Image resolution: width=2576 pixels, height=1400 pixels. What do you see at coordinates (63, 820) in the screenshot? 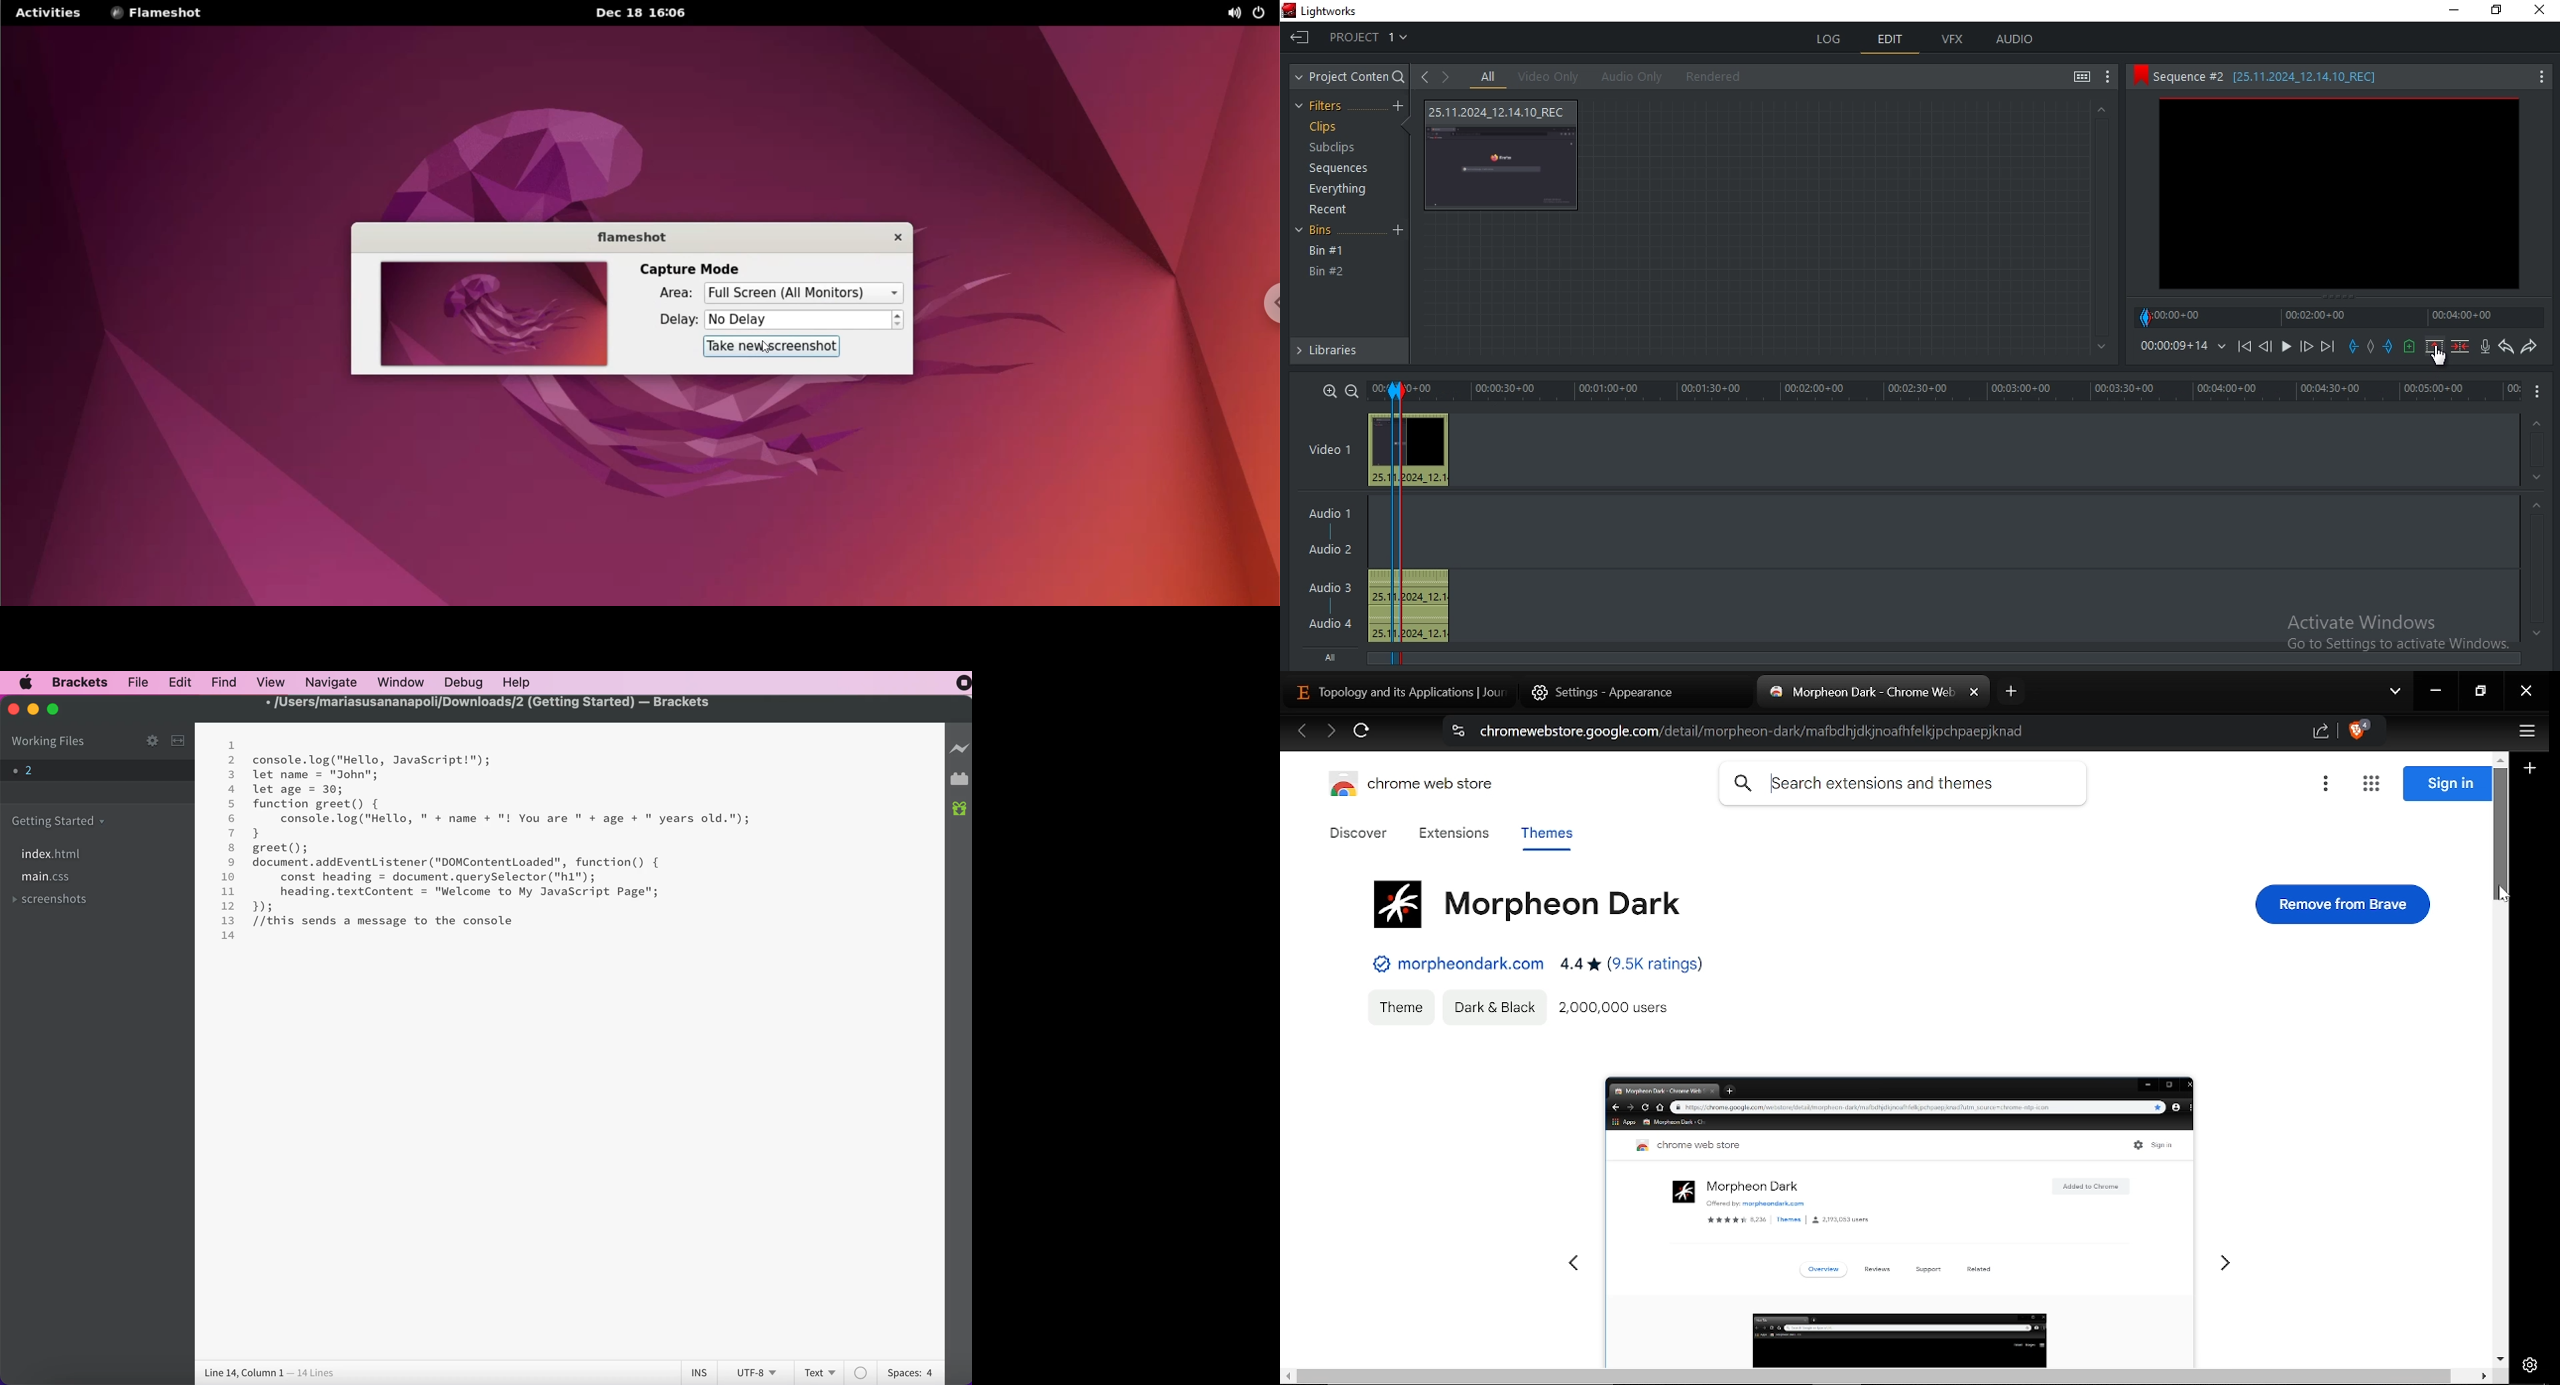
I see `getting started folder` at bounding box center [63, 820].